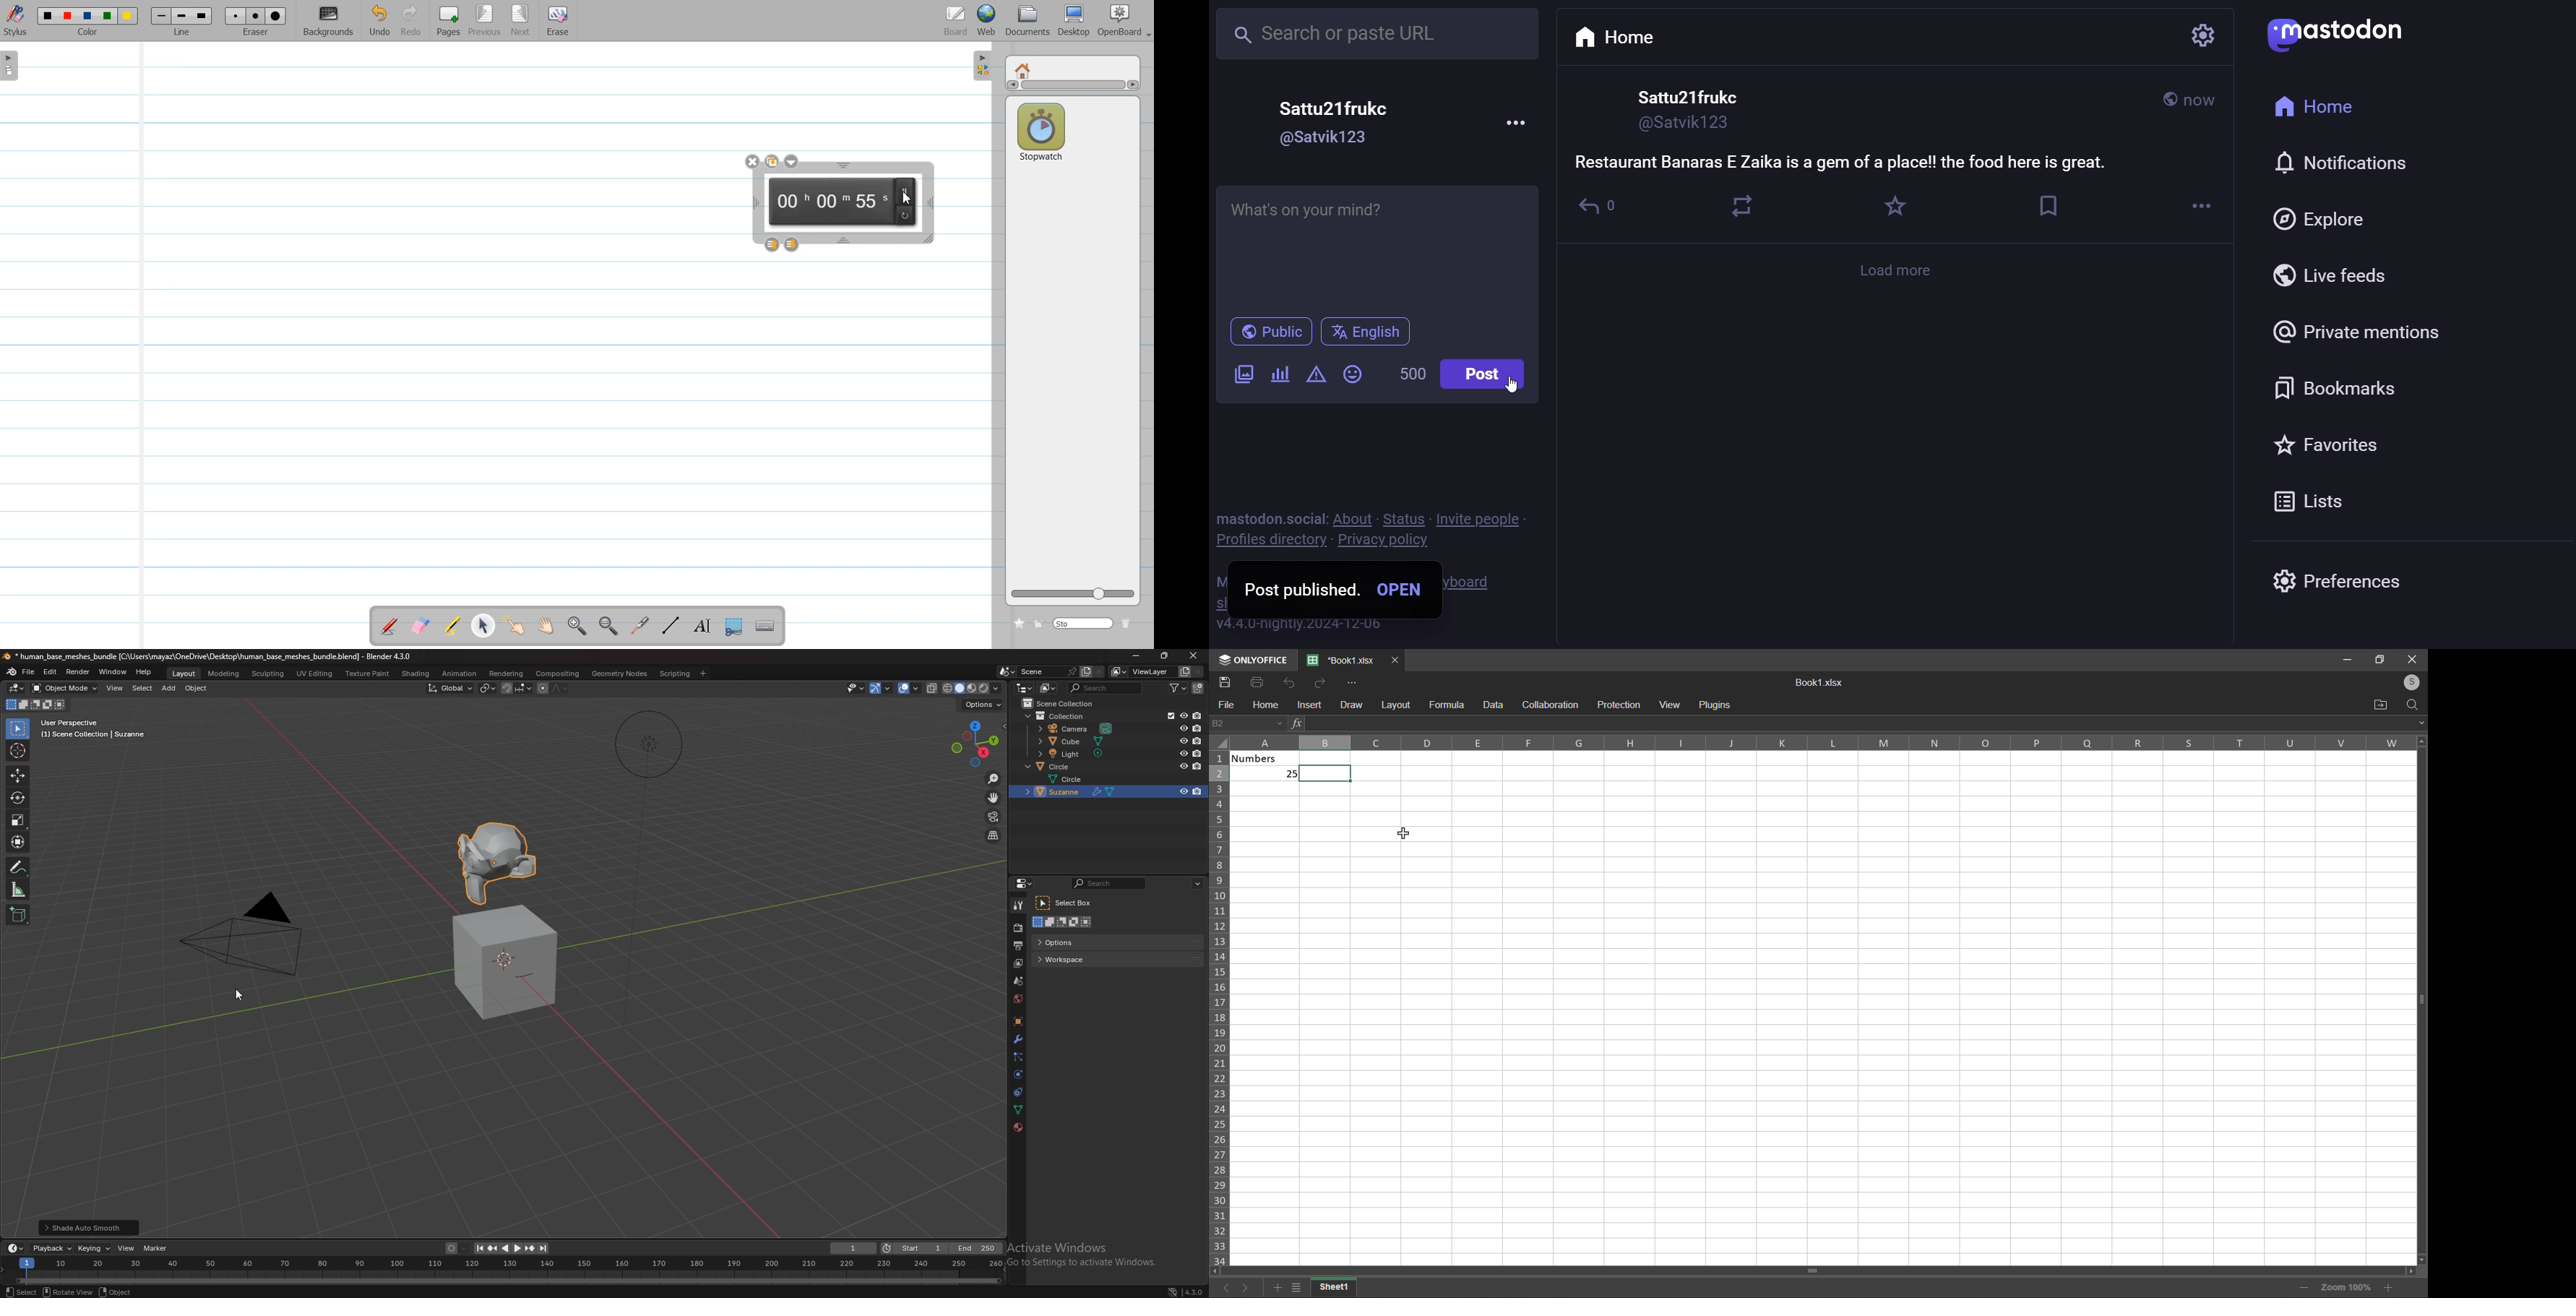 This screenshot has width=2576, height=1316. Describe the element at coordinates (1073, 594) in the screenshot. I see `Logo size adjuster` at that location.